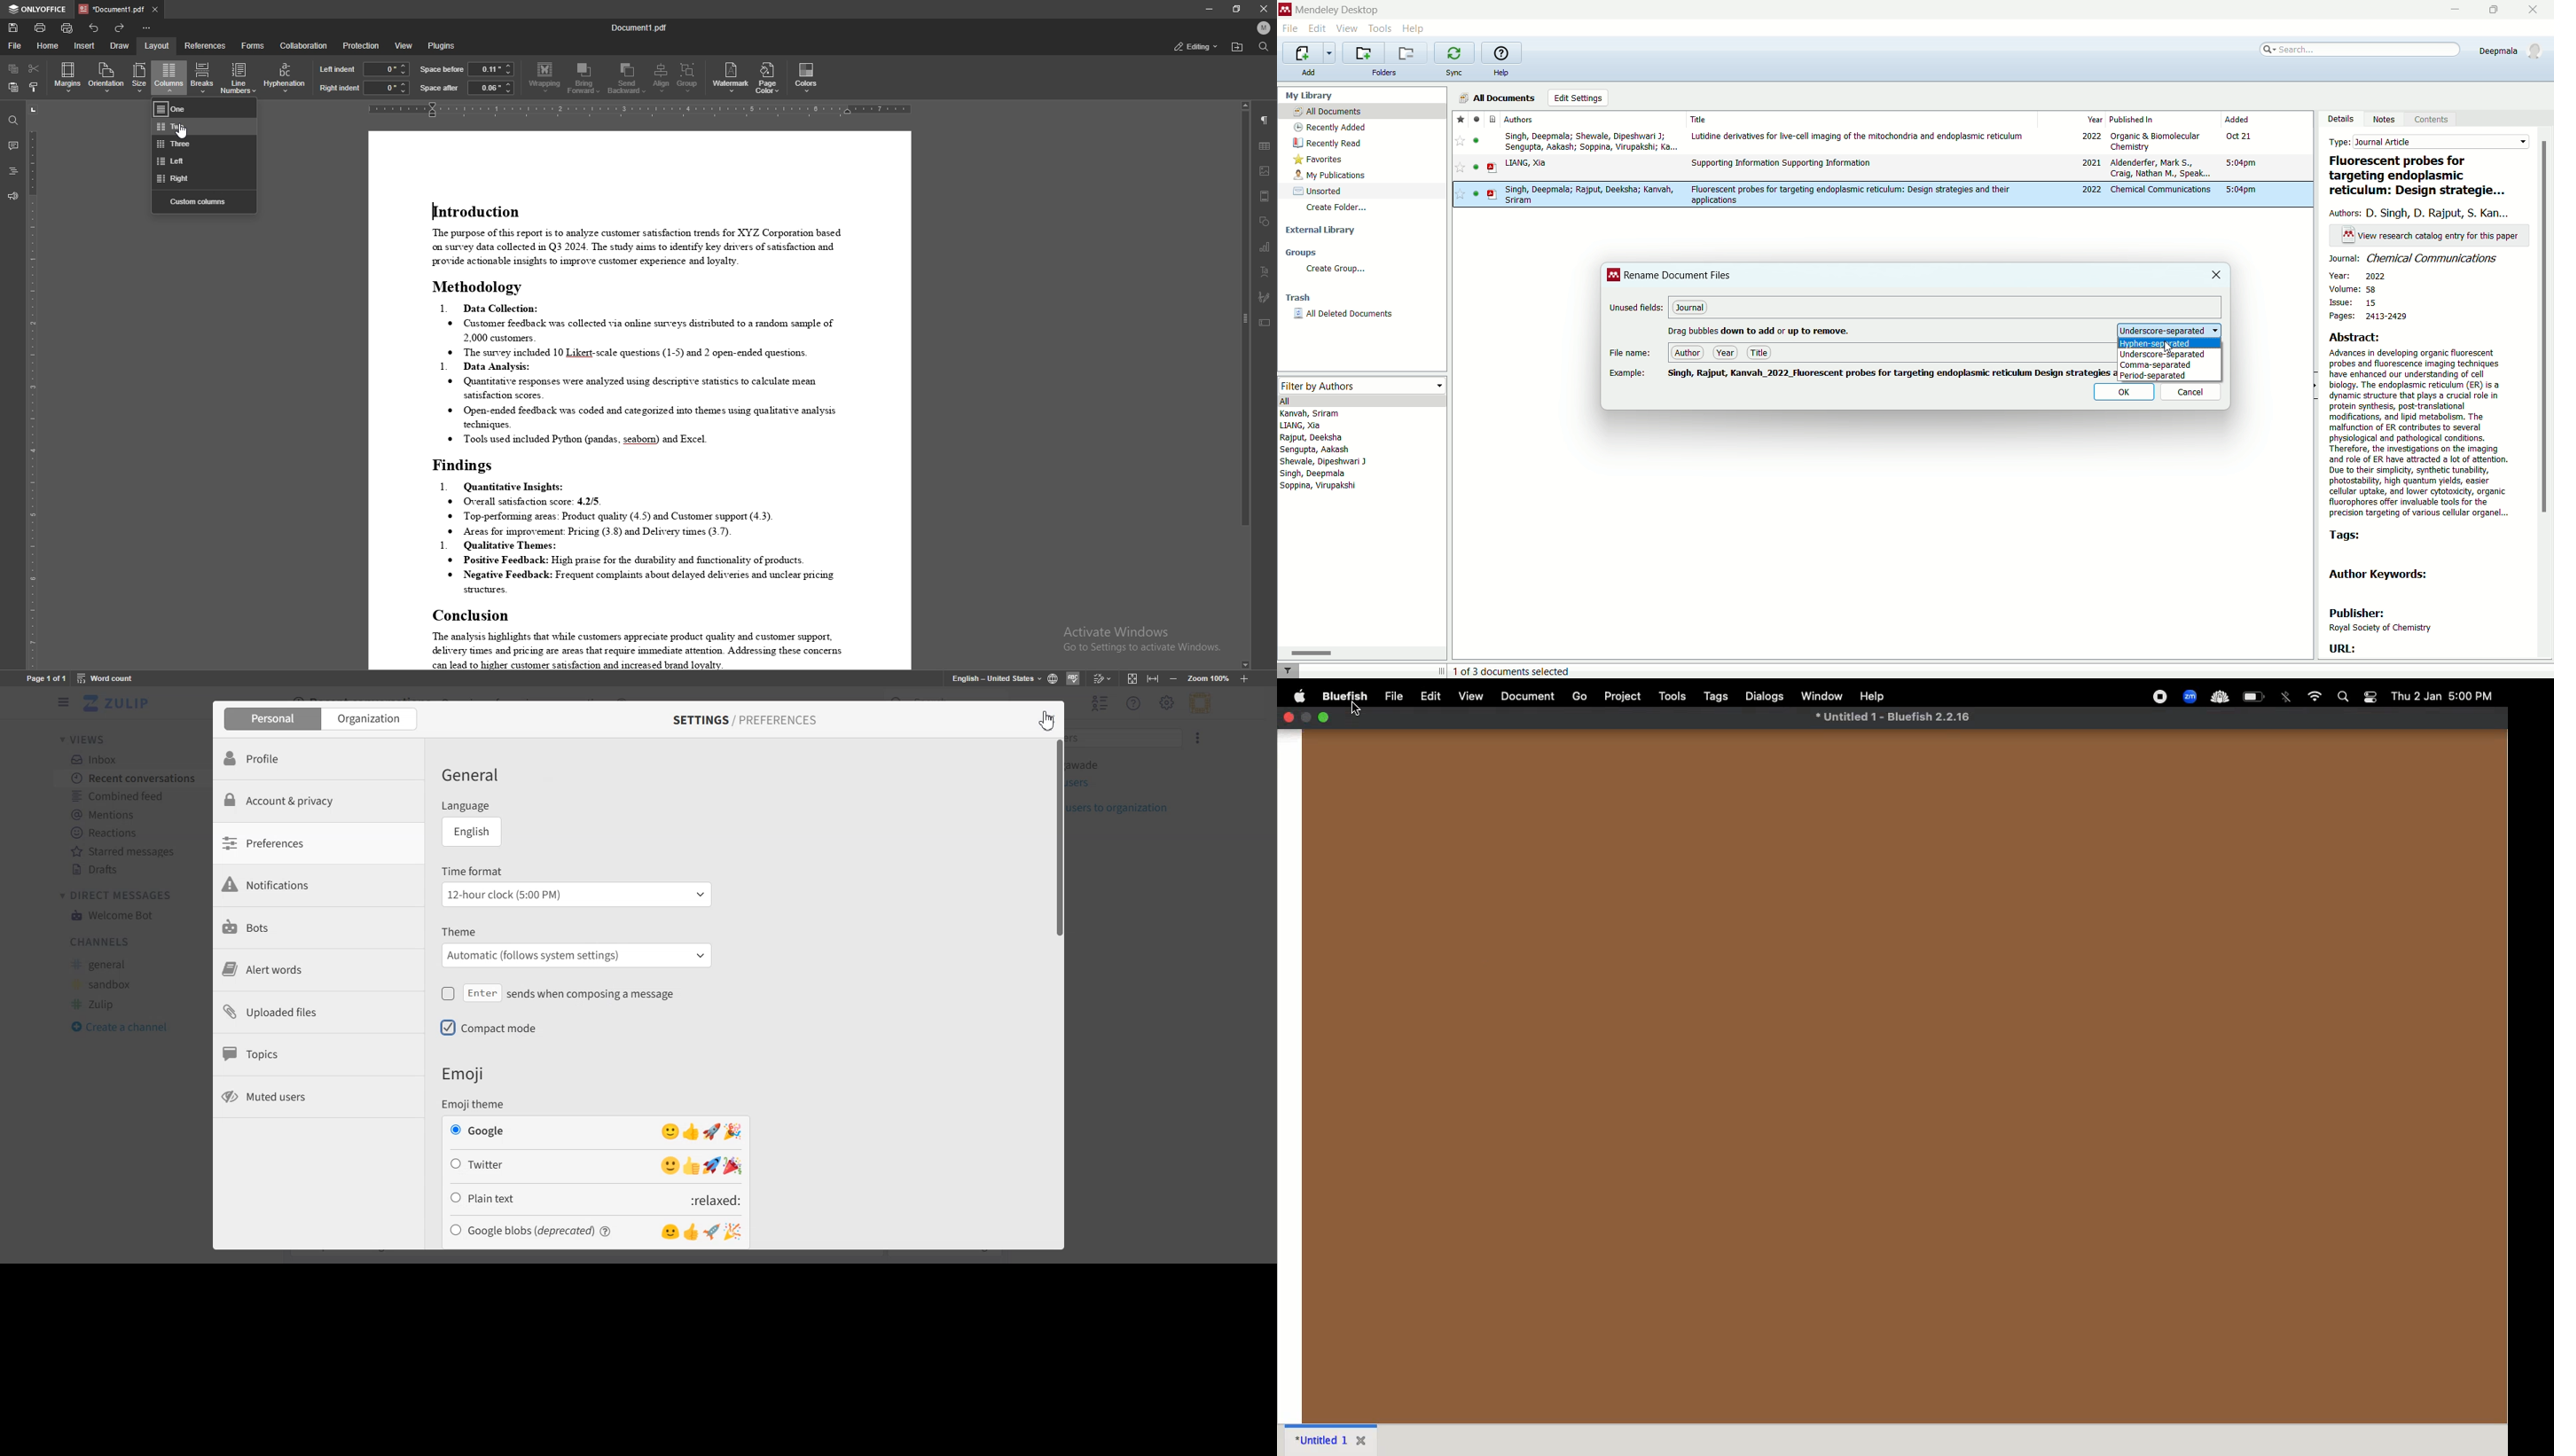 The width and height of the screenshot is (2576, 1456). I want to click on untitled 1, so click(1322, 1441).